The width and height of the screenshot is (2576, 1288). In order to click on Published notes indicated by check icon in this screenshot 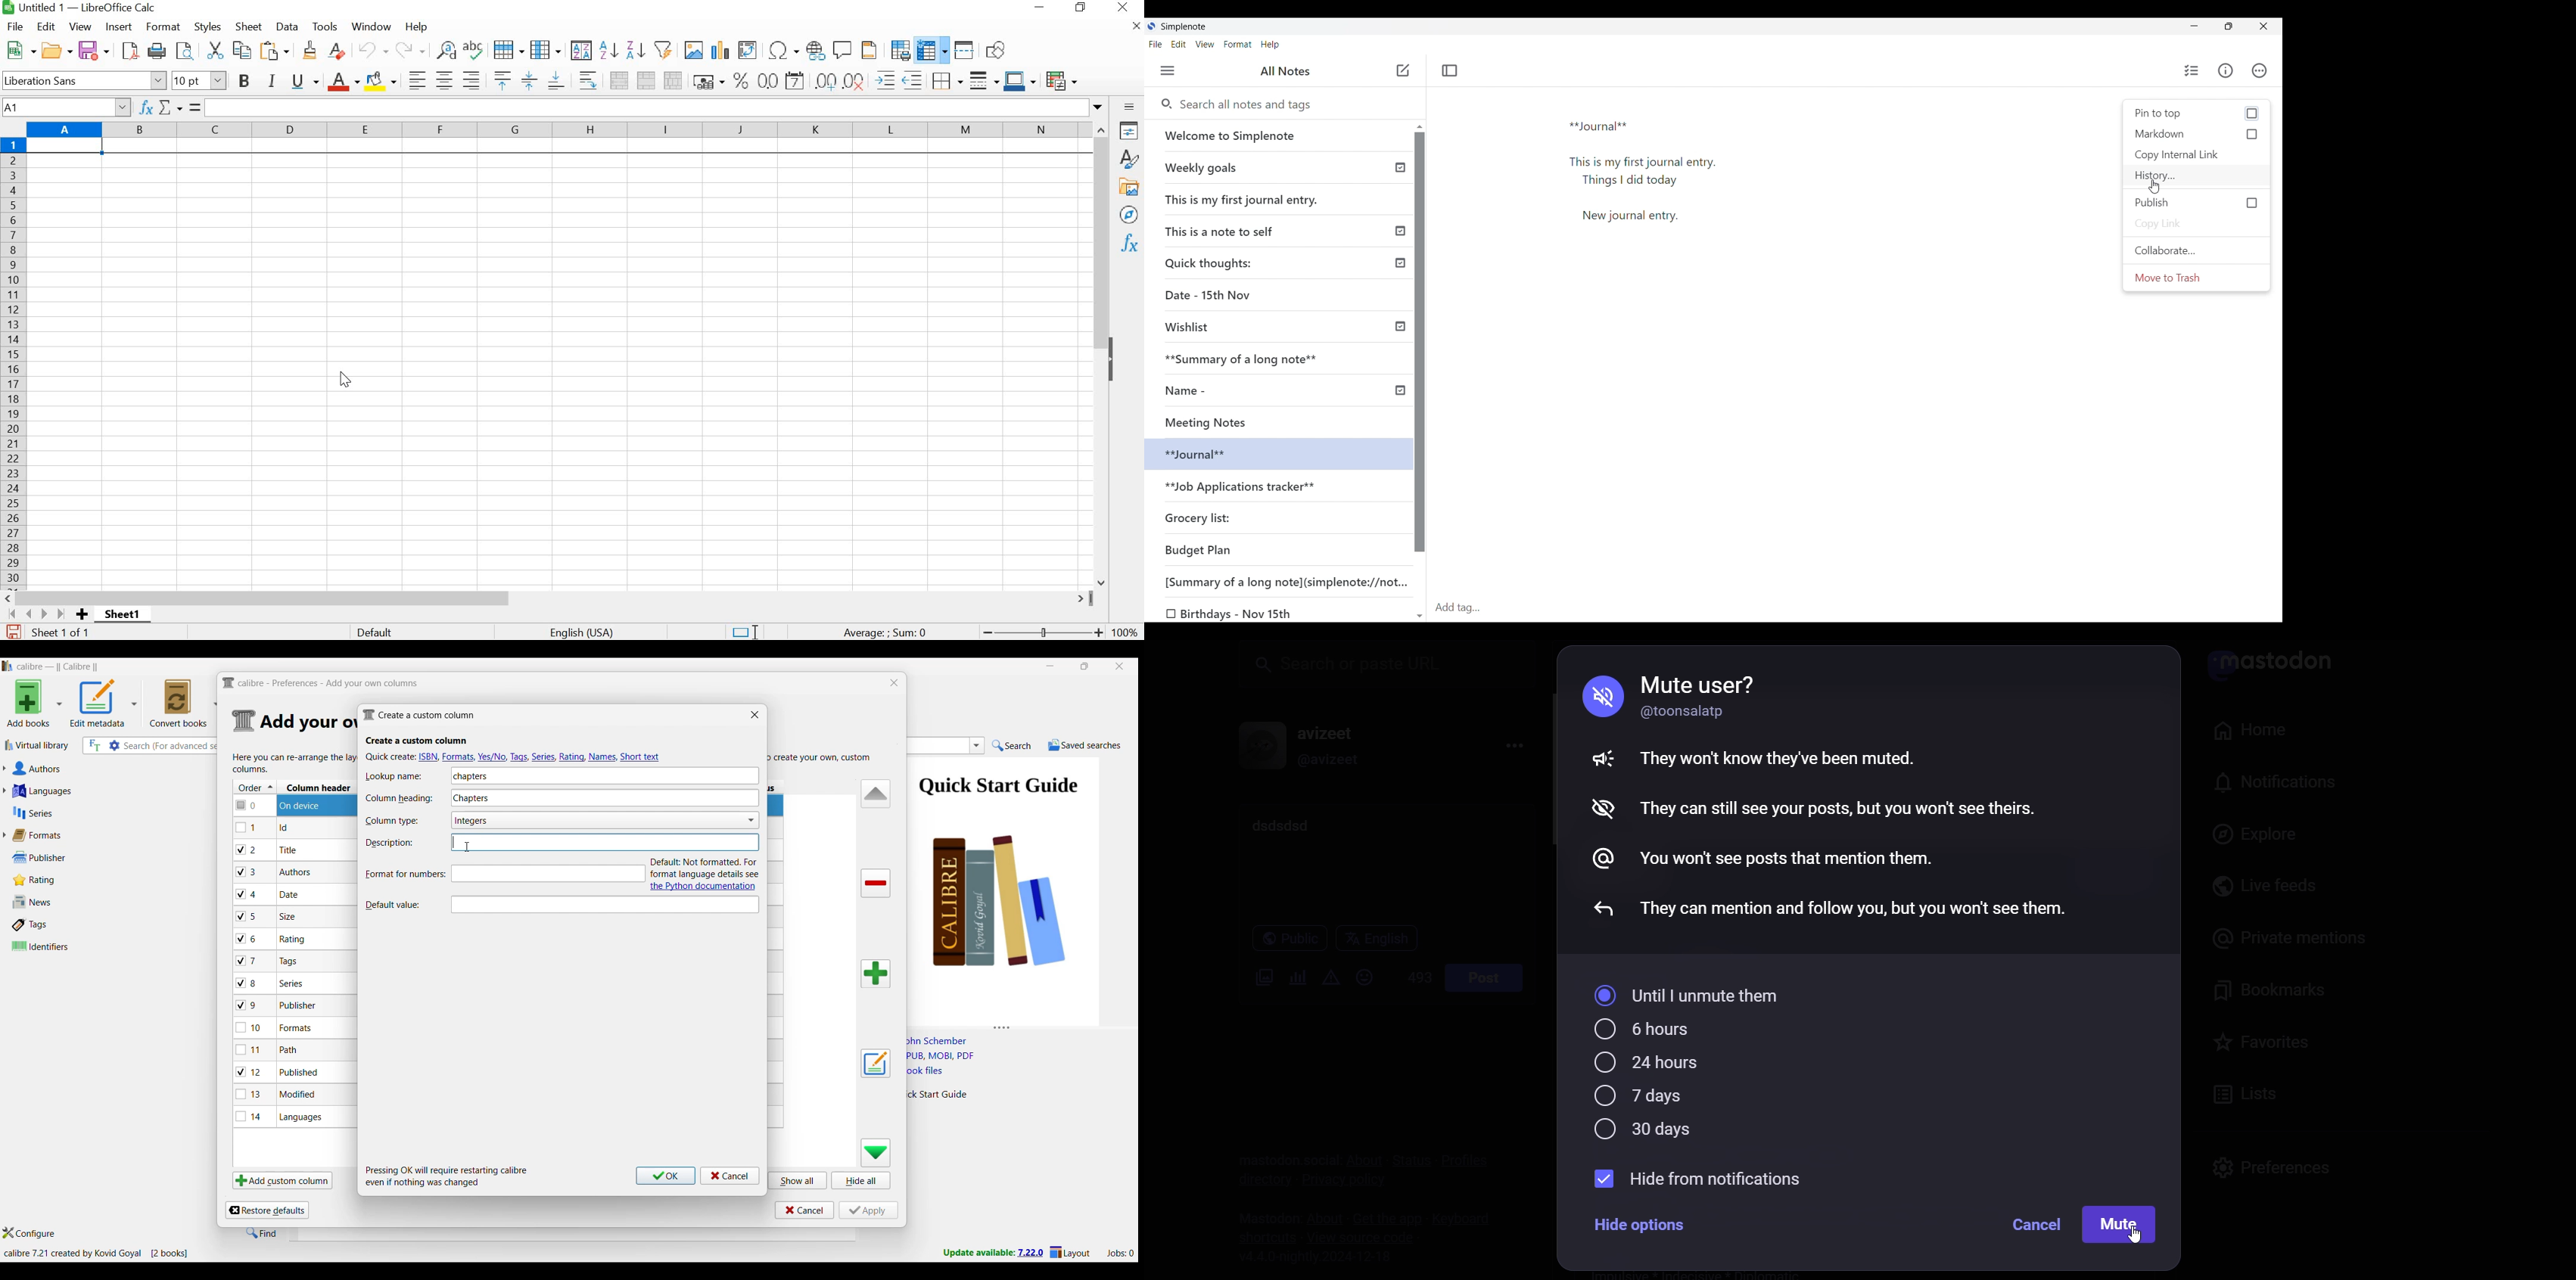, I will do `click(1400, 279)`.